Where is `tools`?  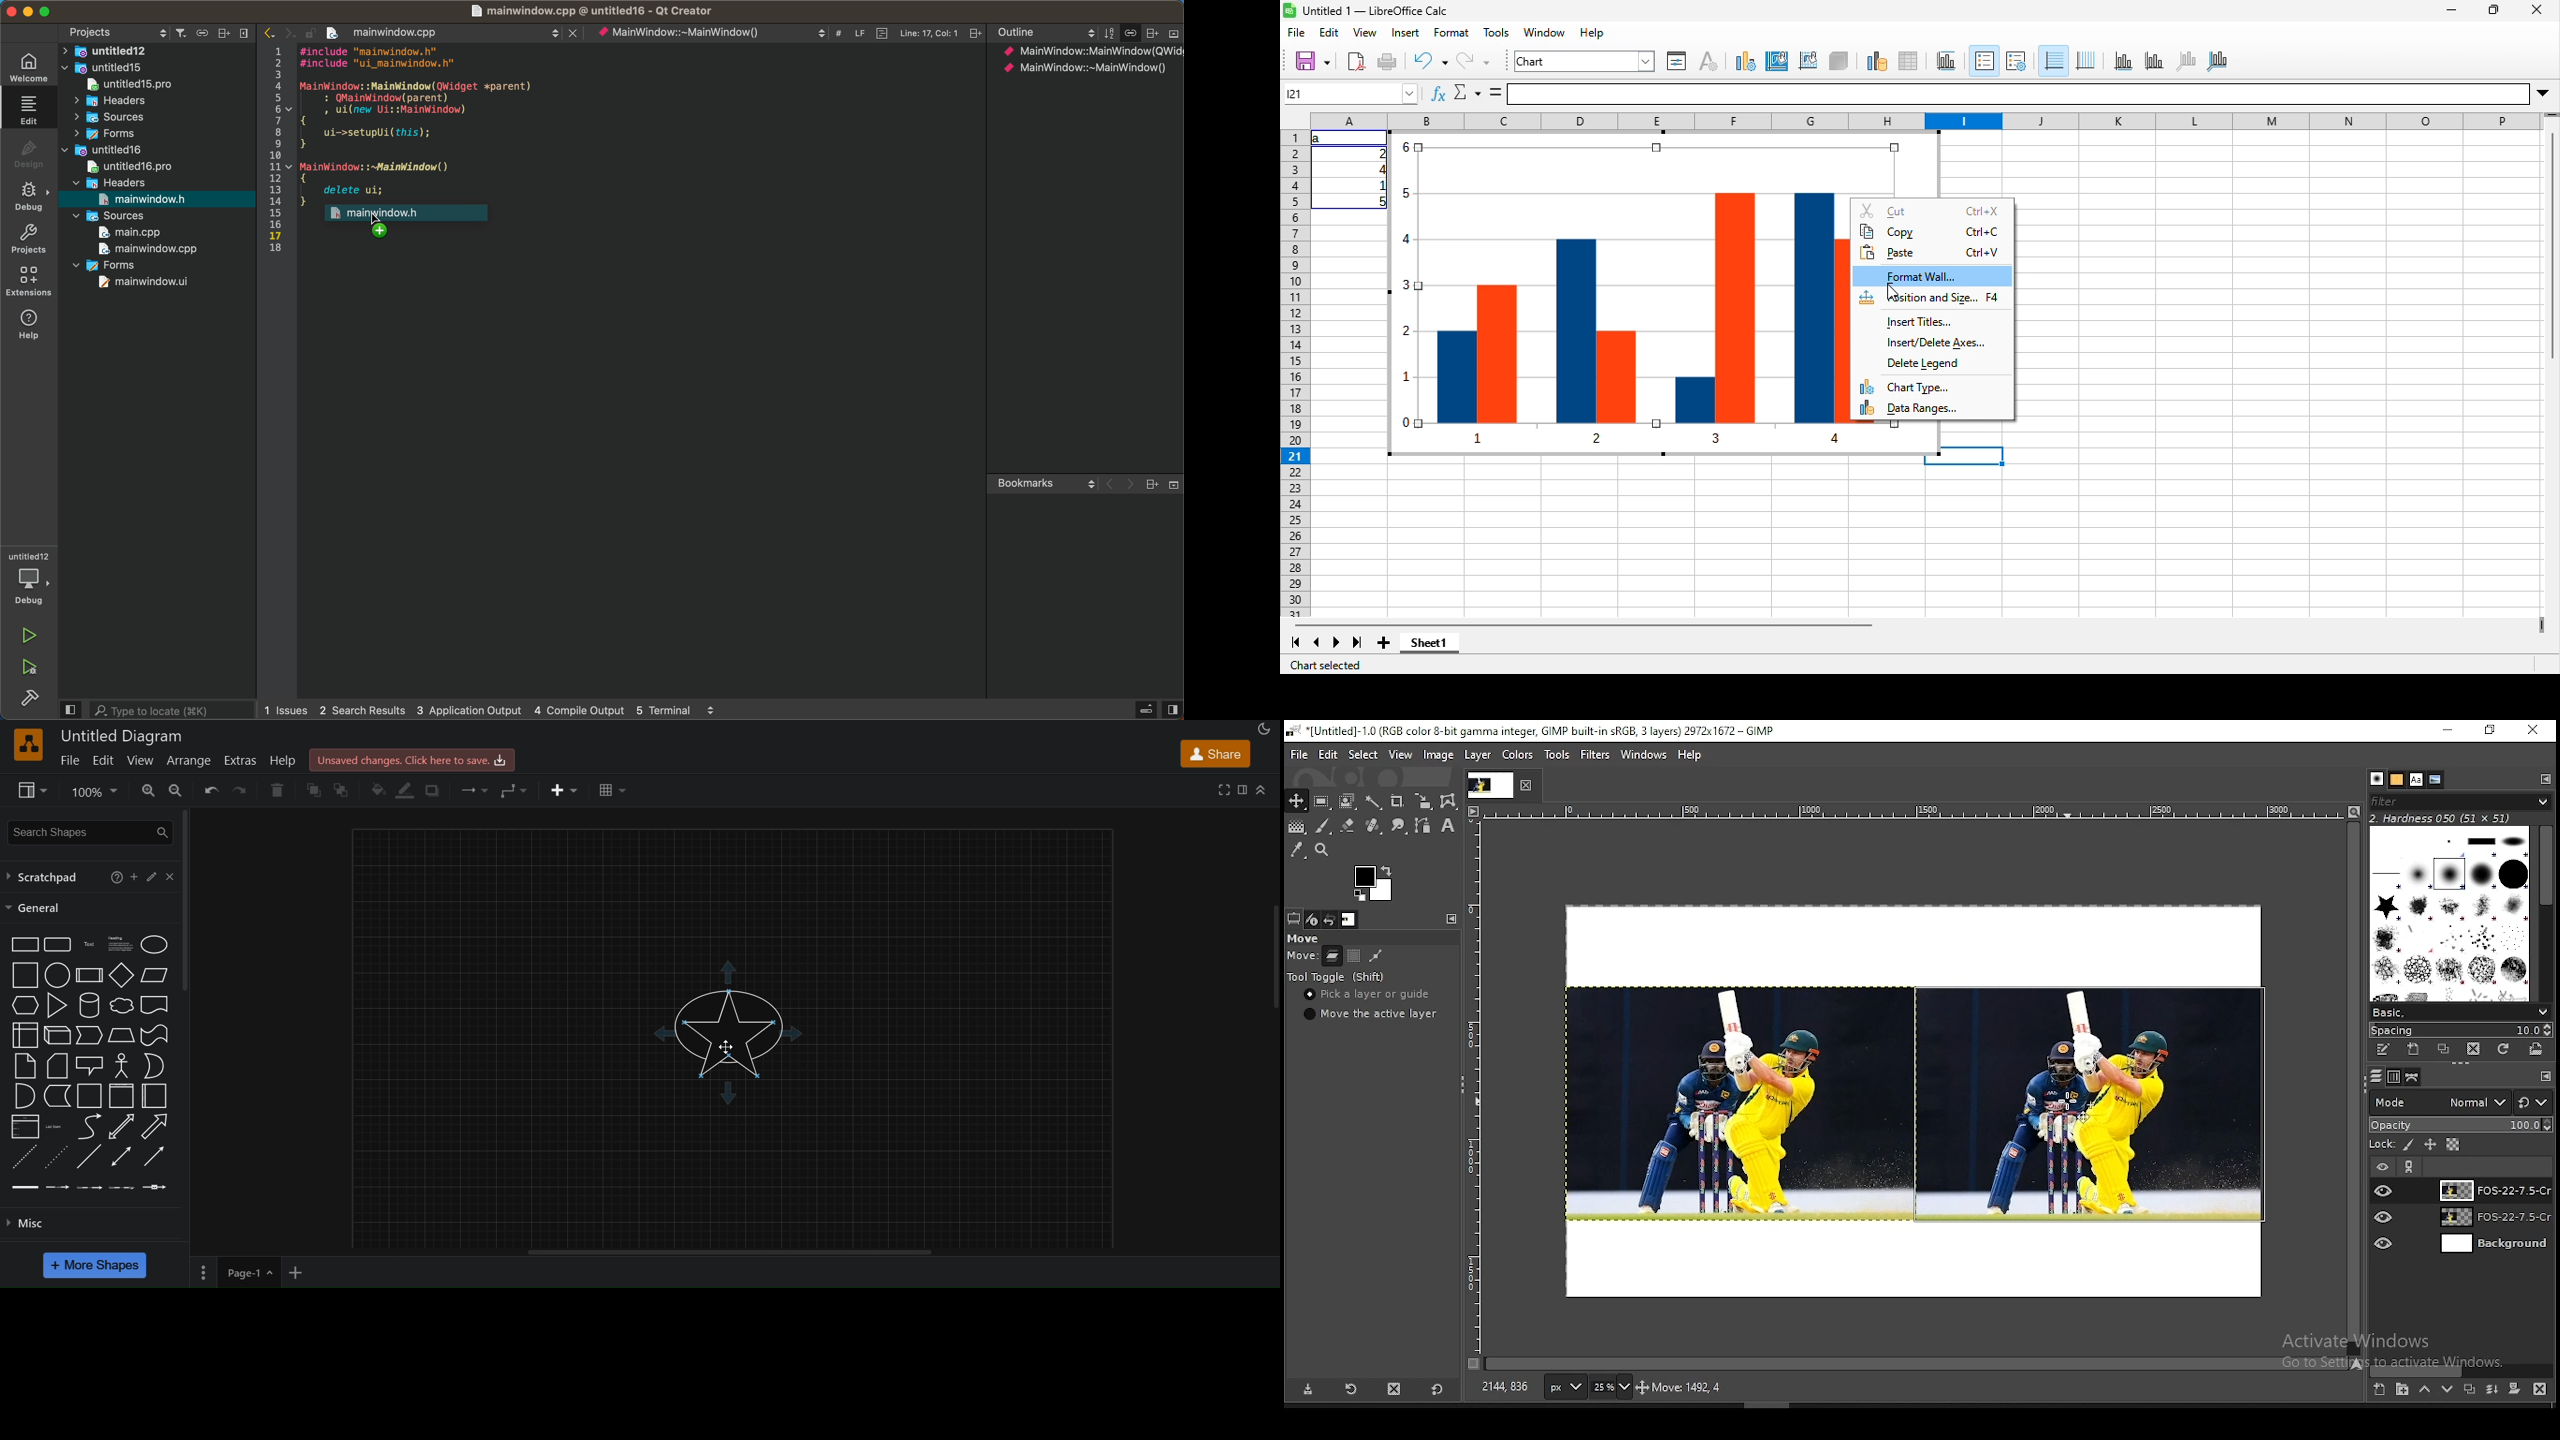 tools is located at coordinates (1496, 32).